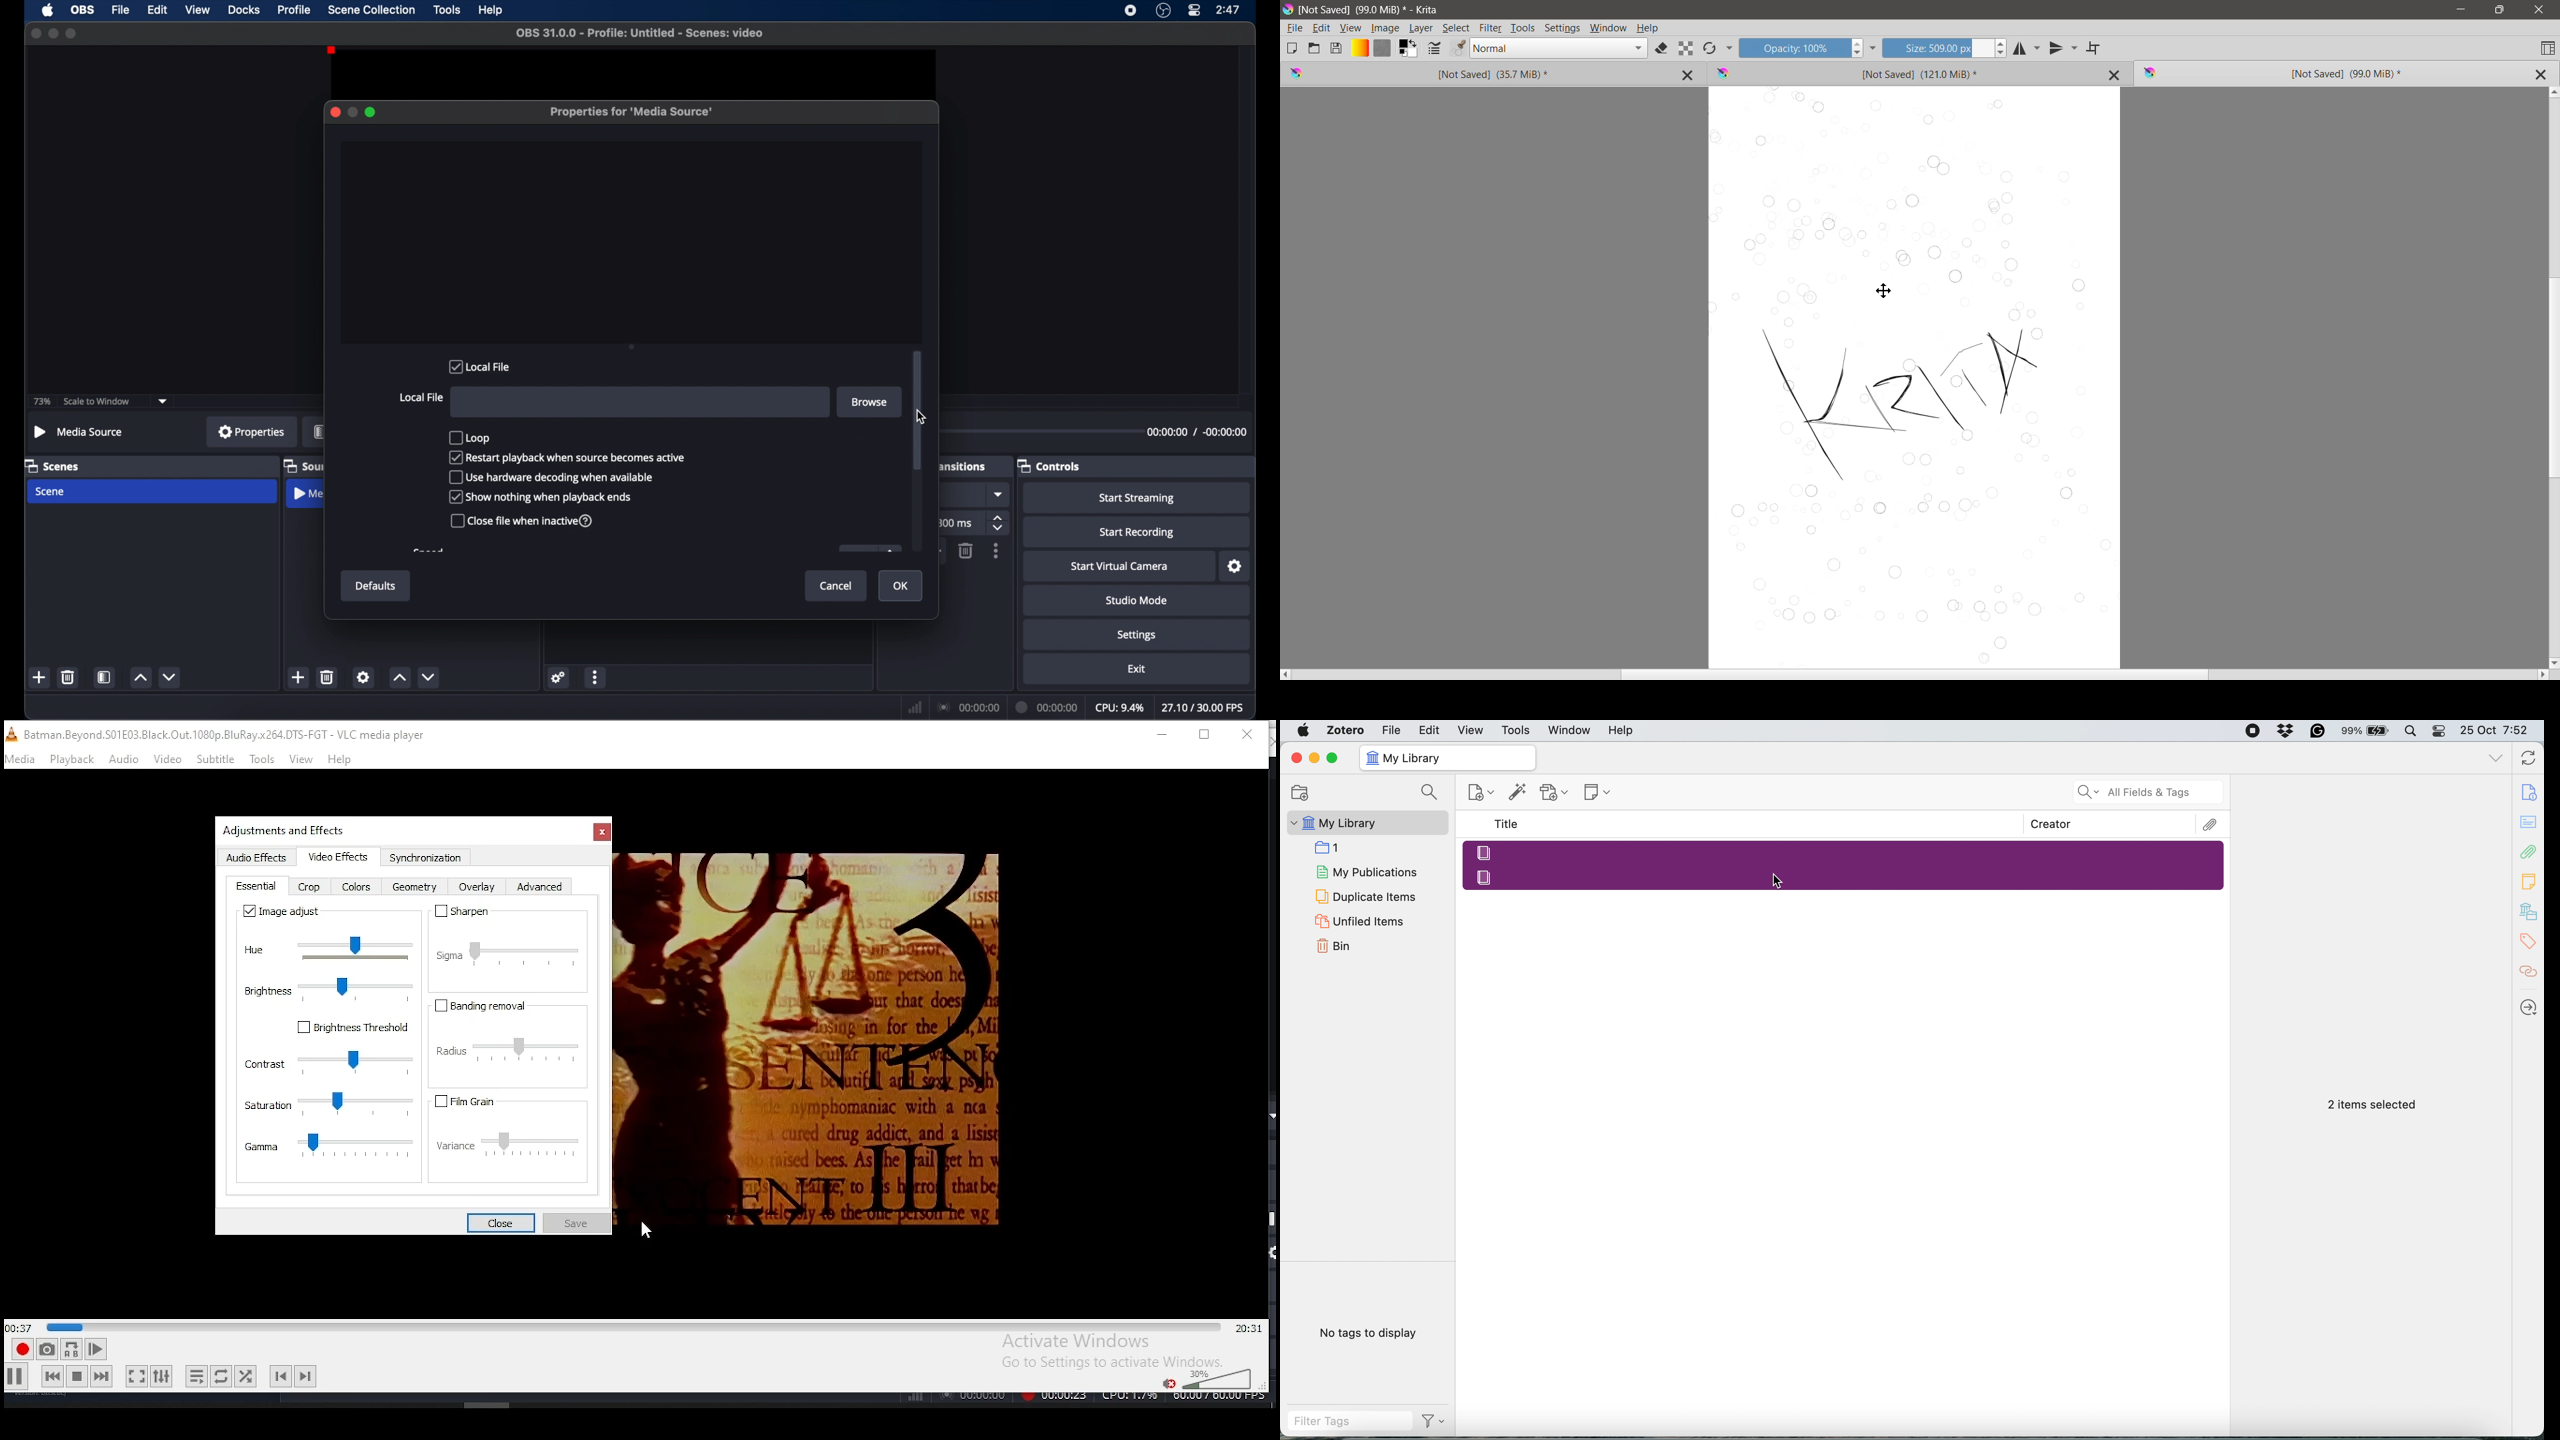 This screenshot has width=2576, height=1456. What do you see at coordinates (1776, 881) in the screenshot?
I see `Cursor Position` at bounding box center [1776, 881].